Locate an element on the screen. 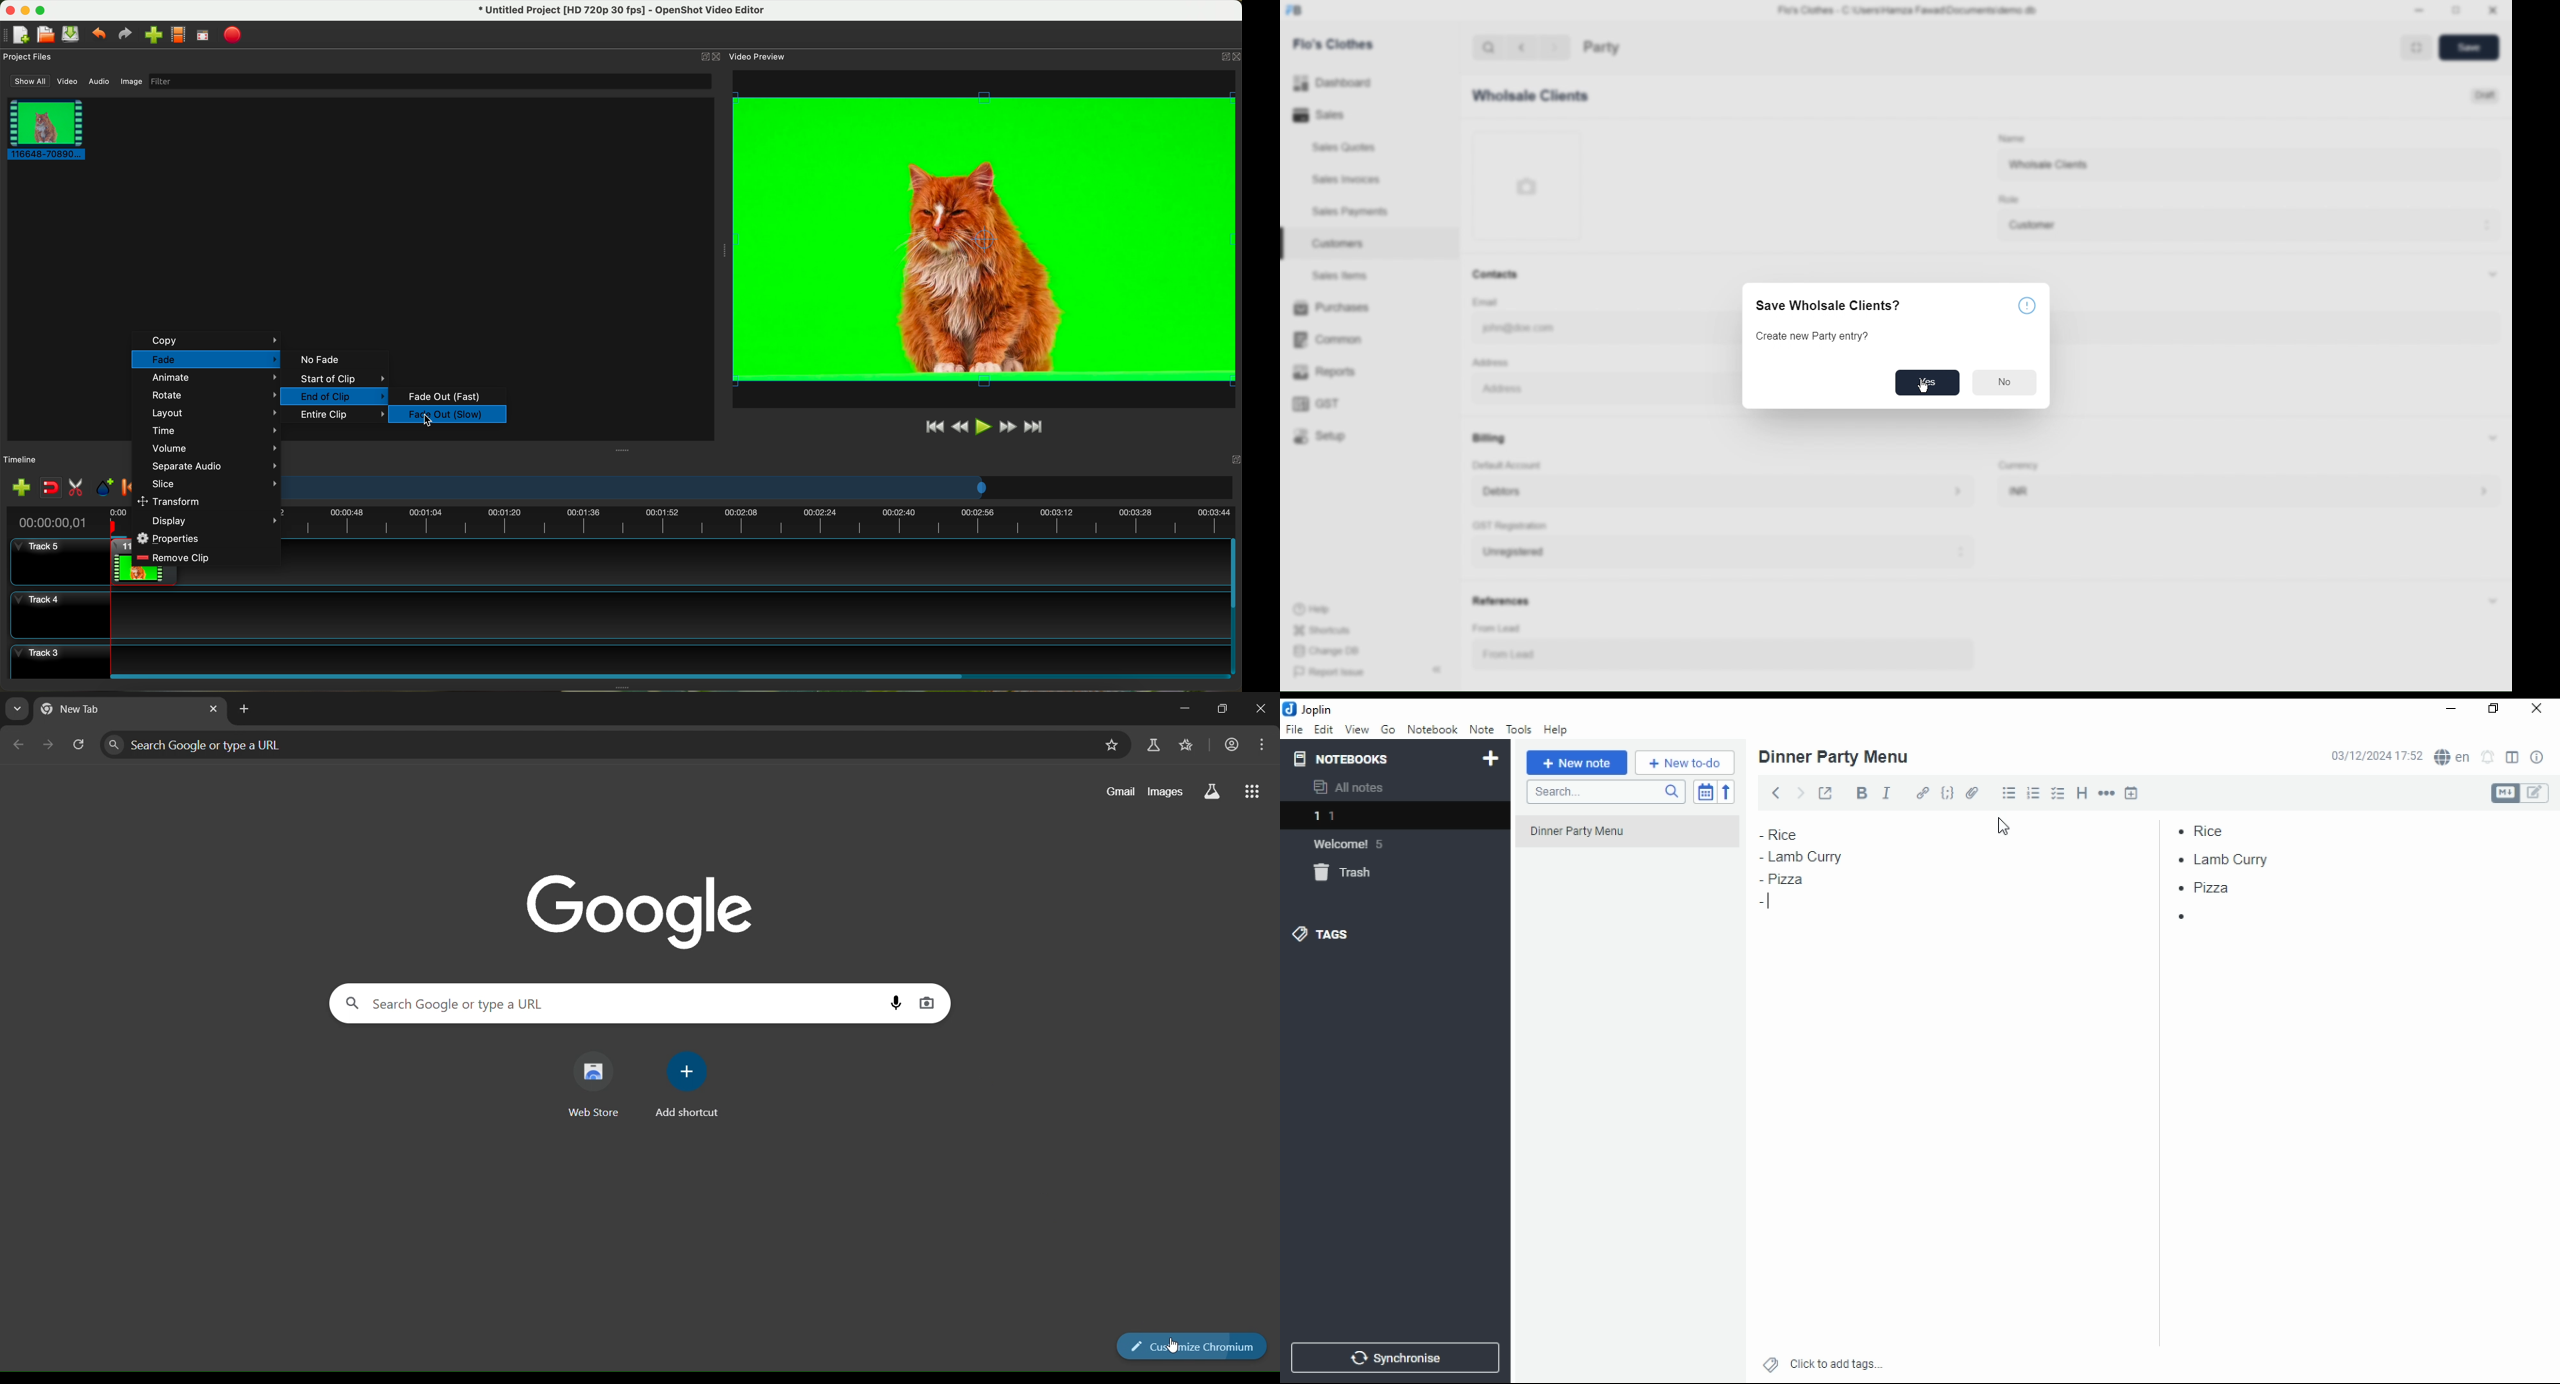 The image size is (2576, 1400). disable snapping is located at coordinates (51, 488).